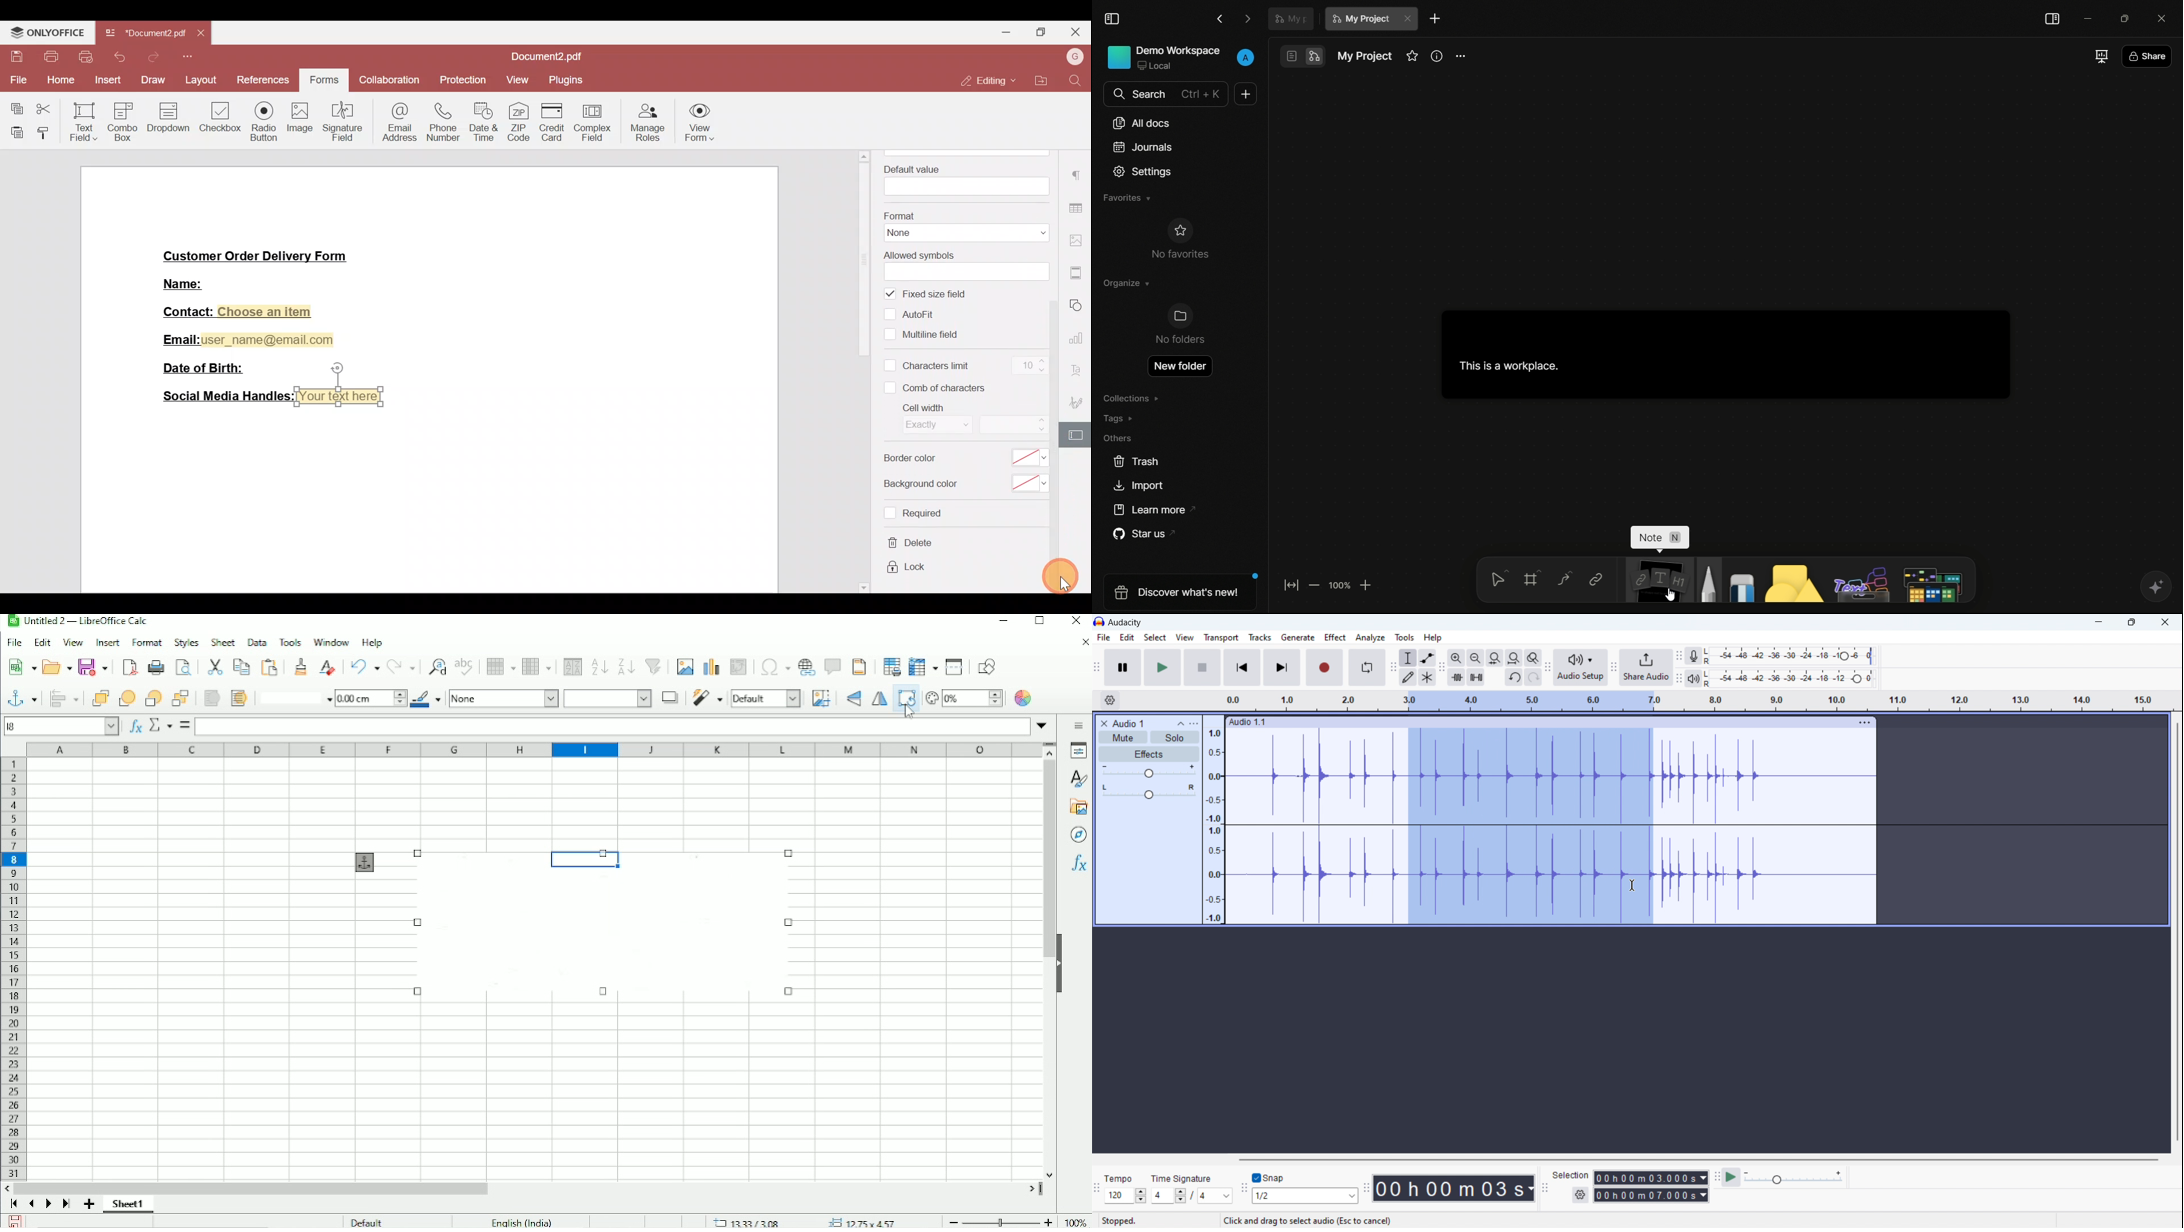 The height and width of the screenshot is (1232, 2184). What do you see at coordinates (1795, 678) in the screenshot?
I see `playback level` at bounding box center [1795, 678].